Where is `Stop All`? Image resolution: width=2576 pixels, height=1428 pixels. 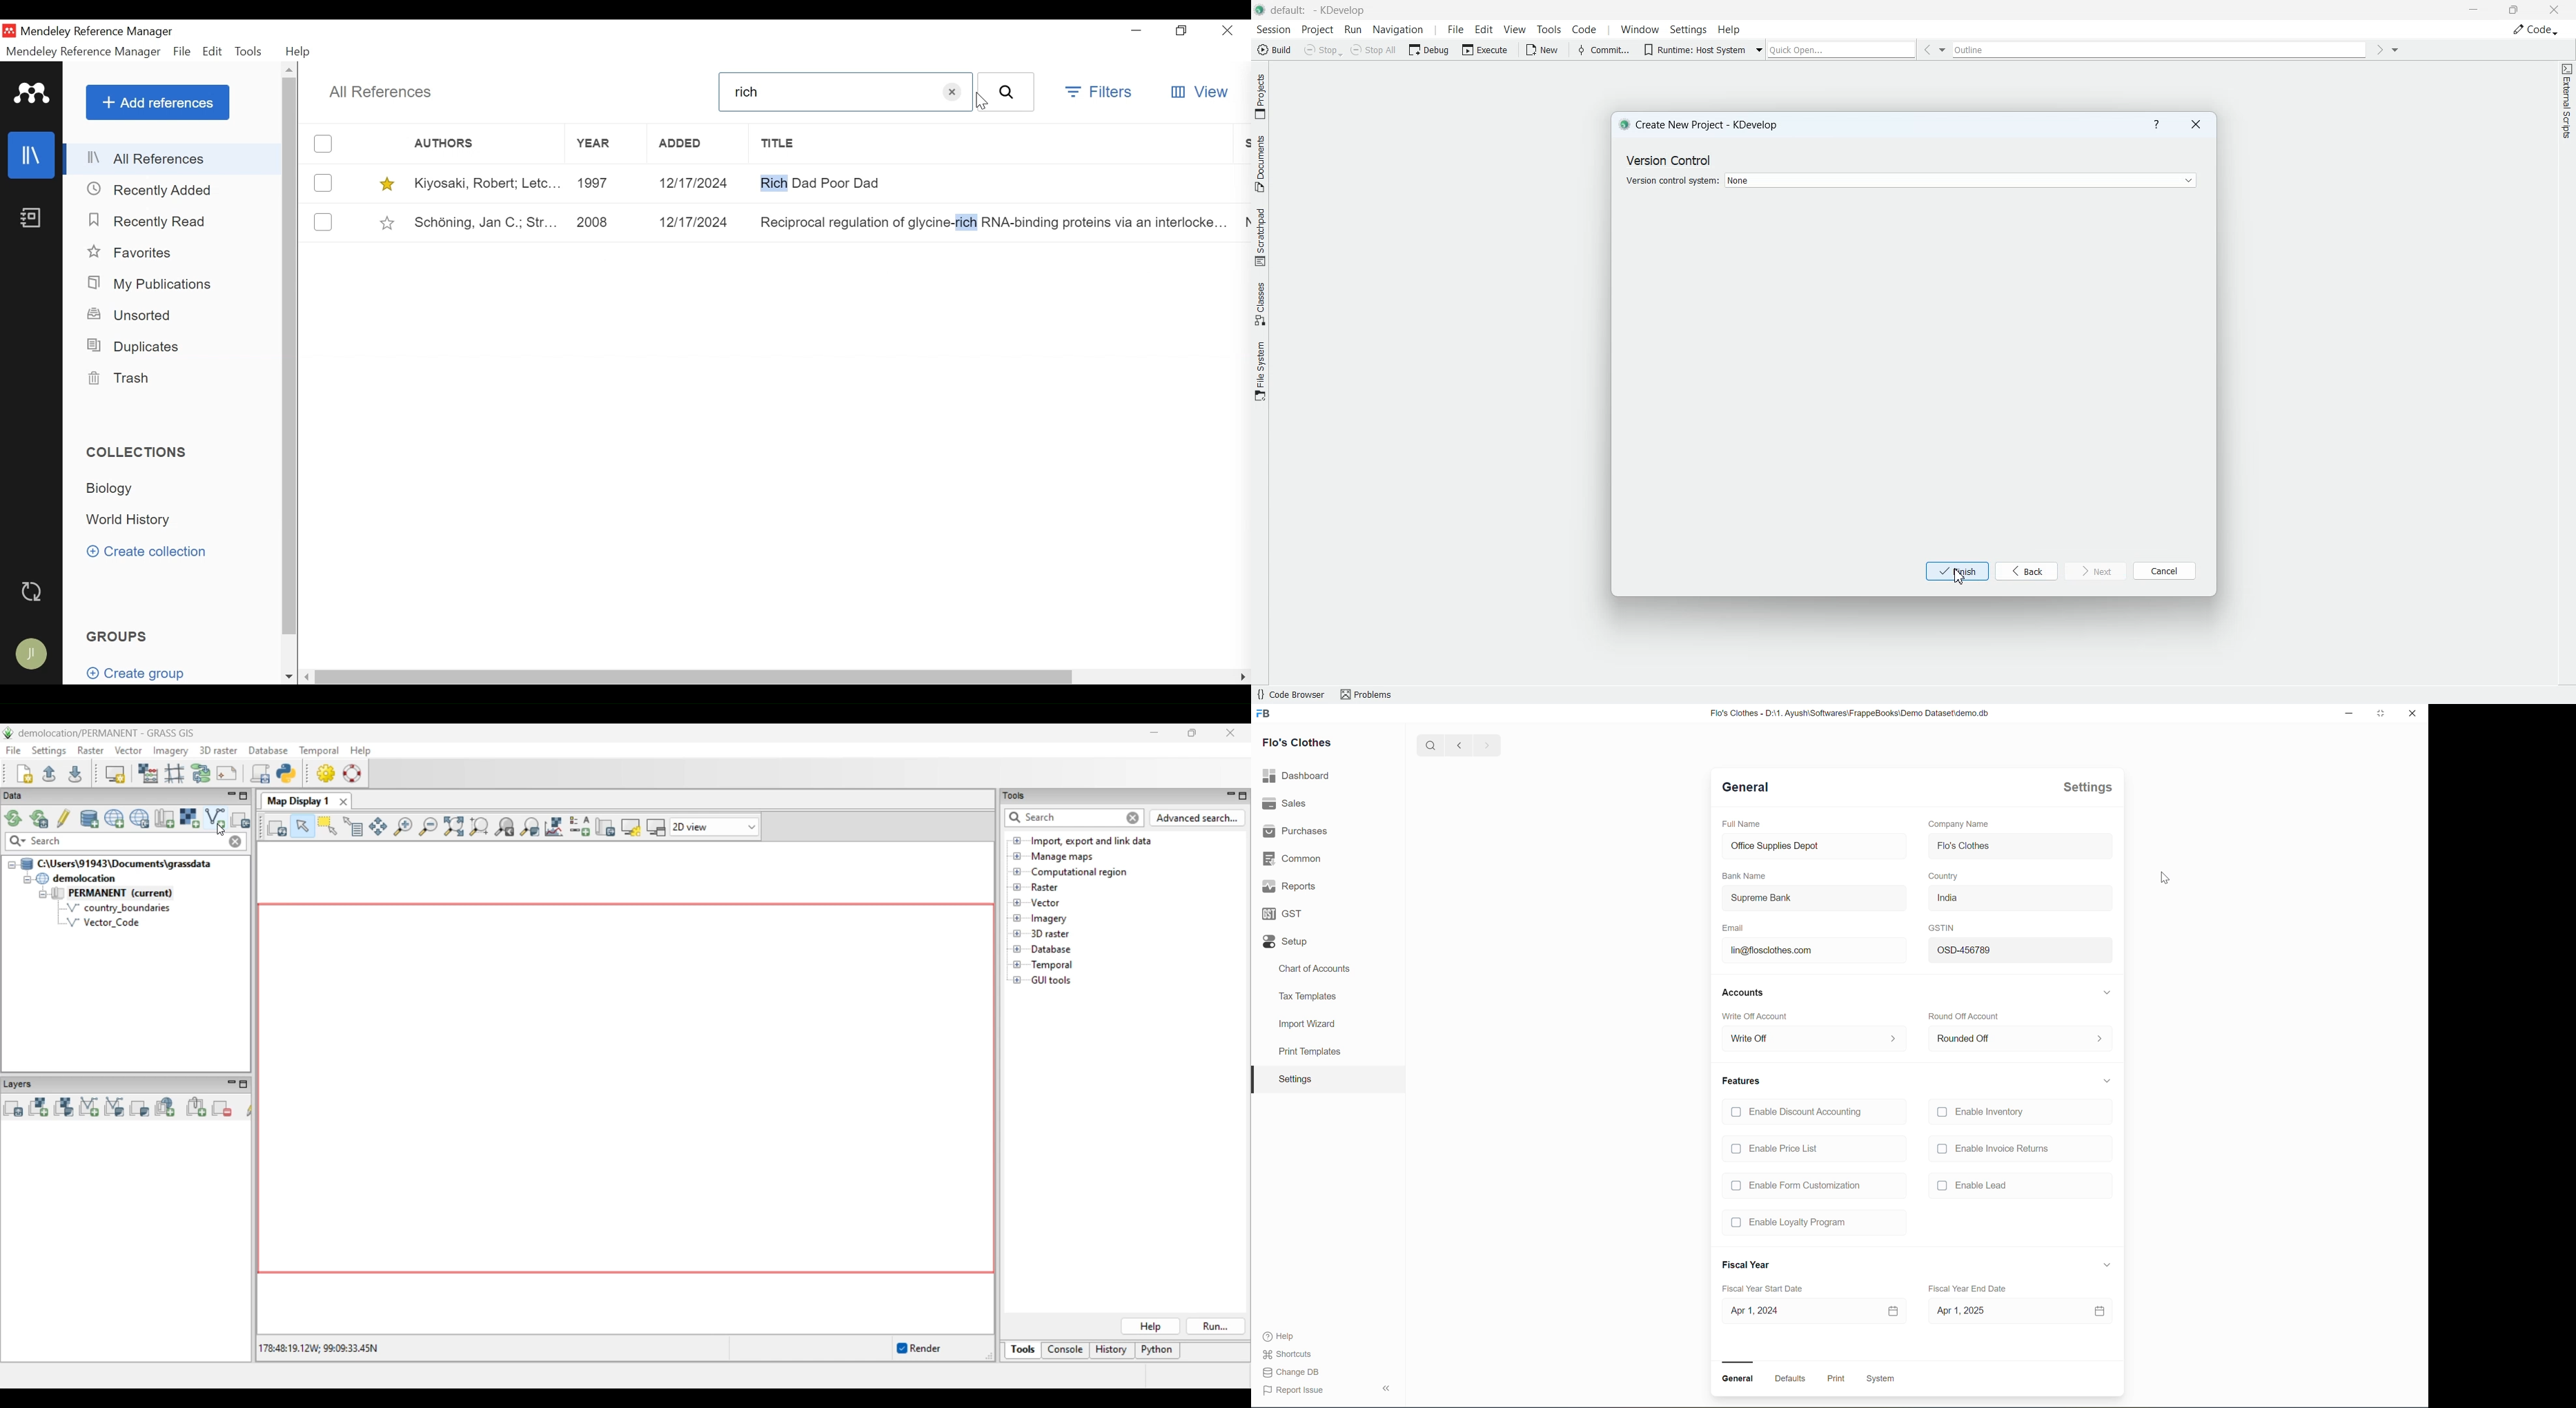
Stop All is located at coordinates (1375, 50).